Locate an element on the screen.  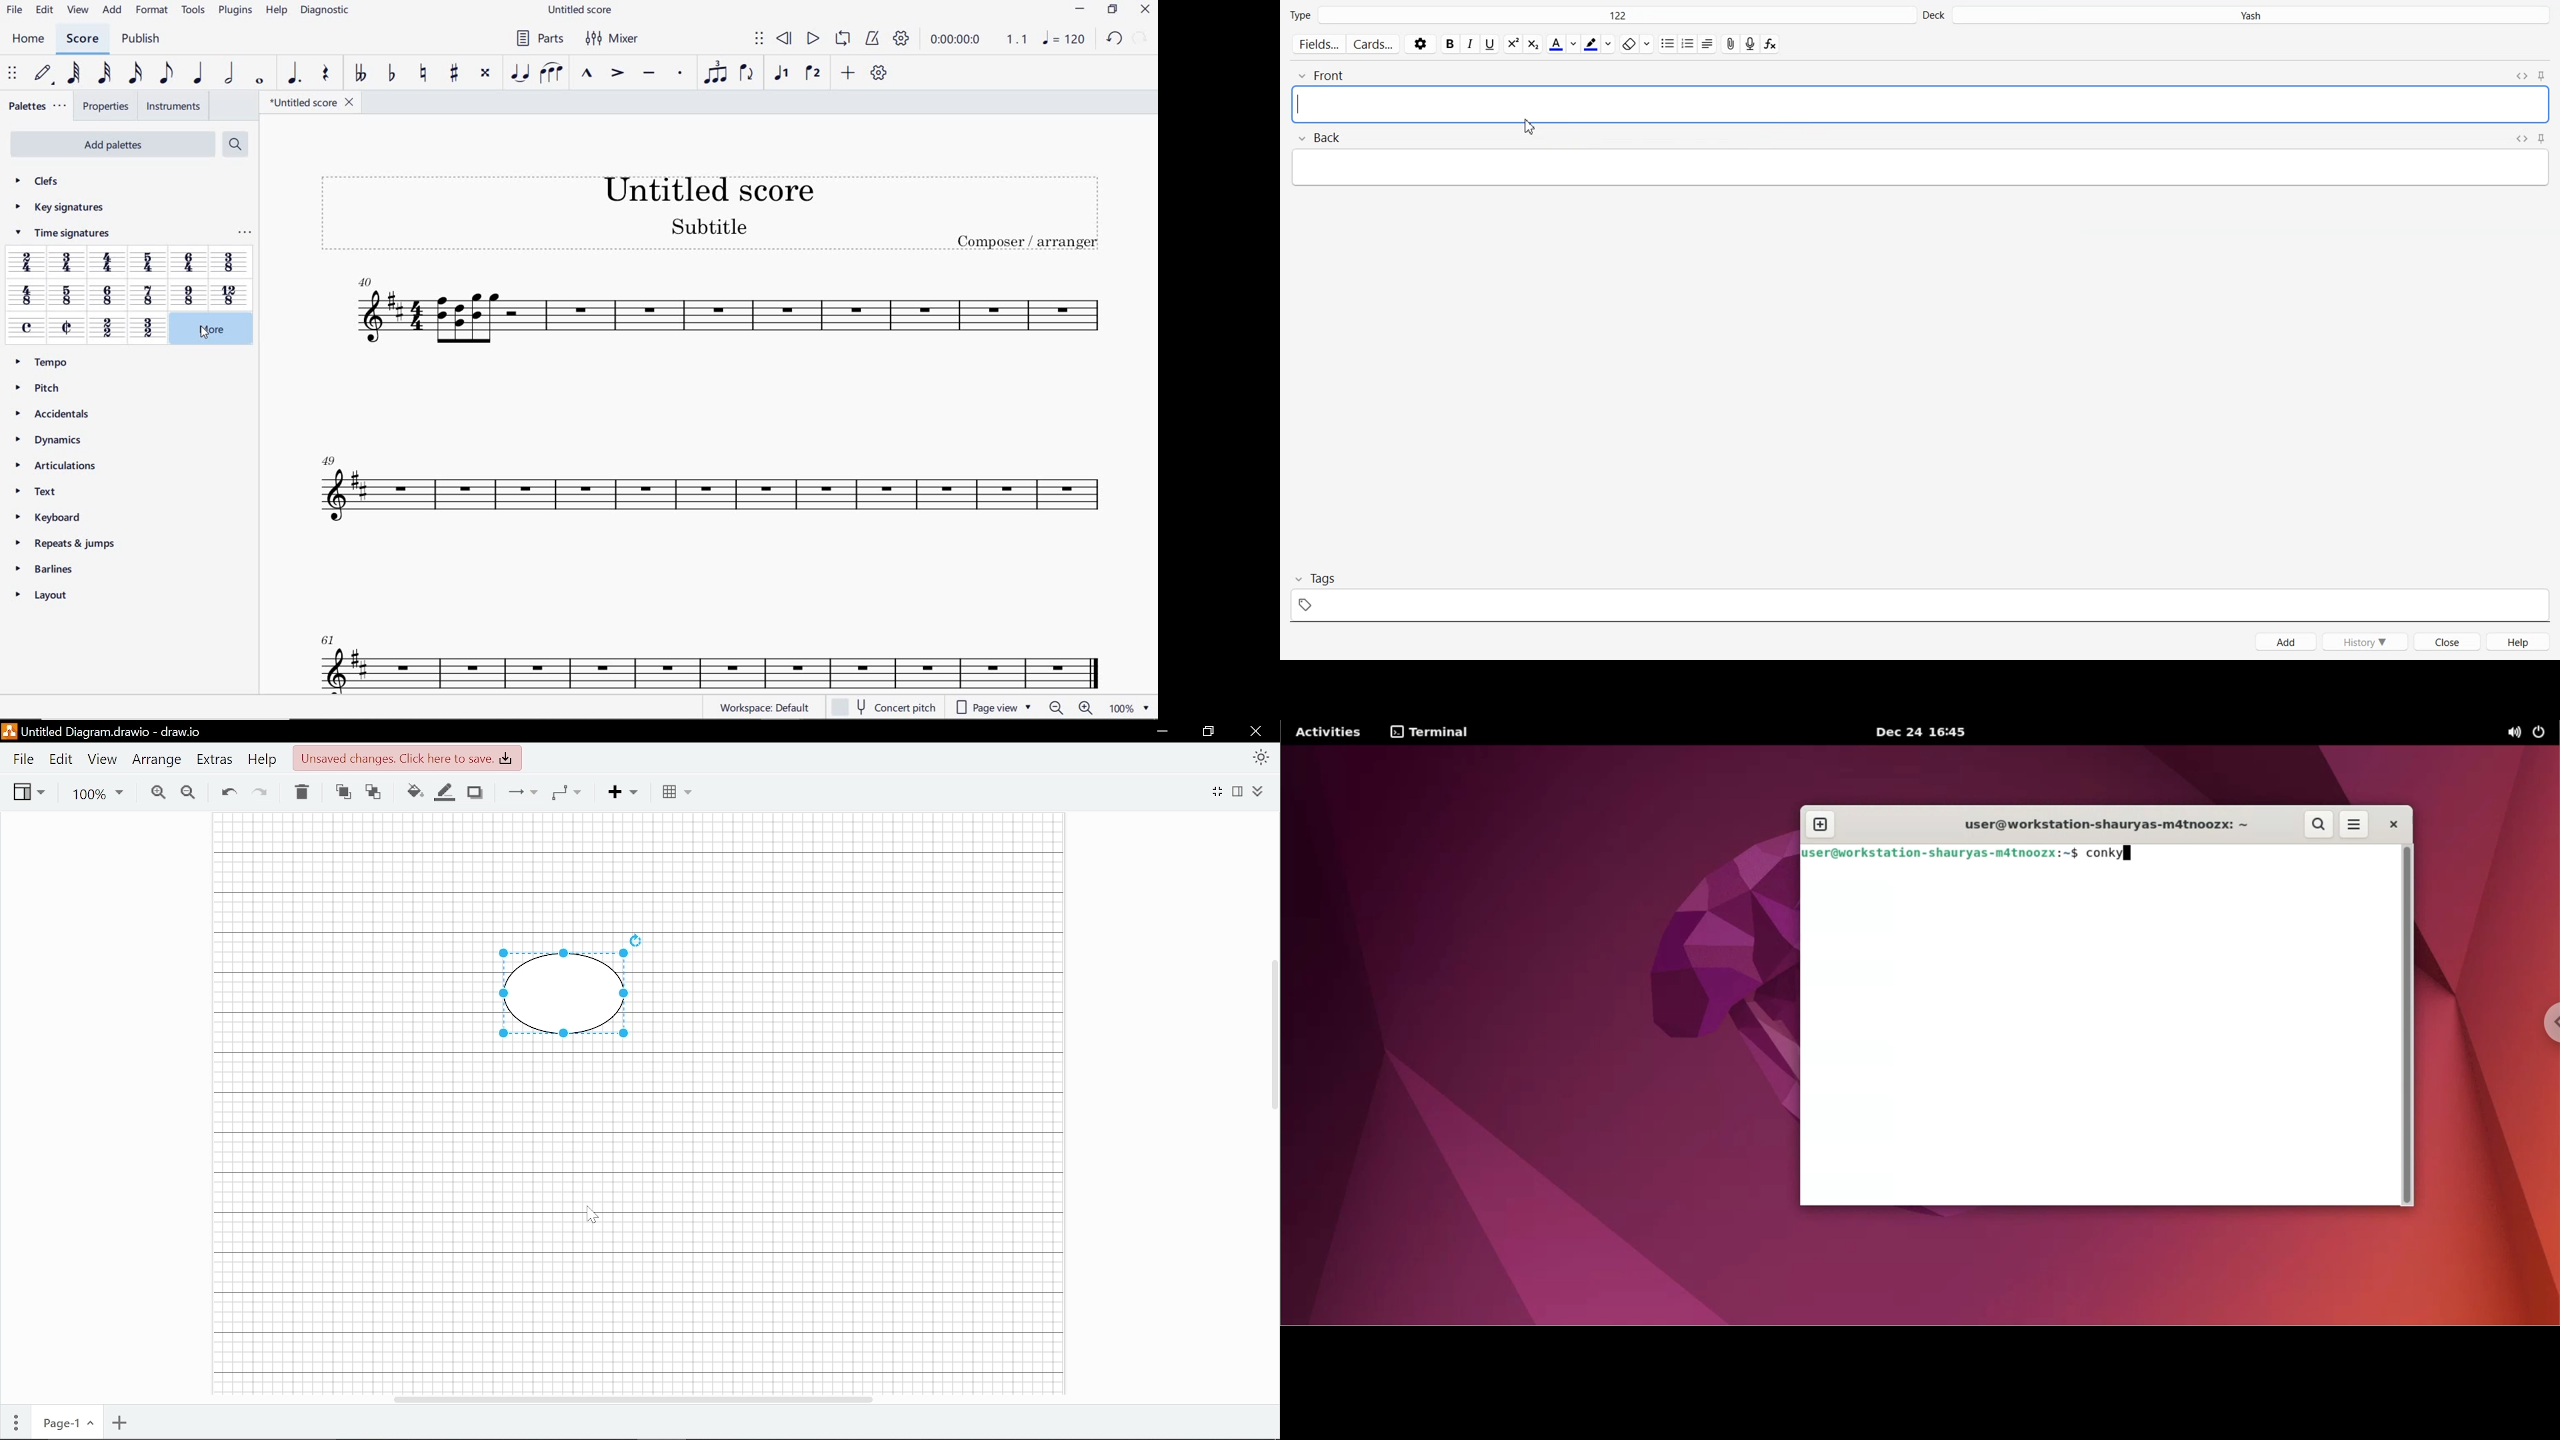
AUGMENTATION DOT is located at coordinates (293, 74).